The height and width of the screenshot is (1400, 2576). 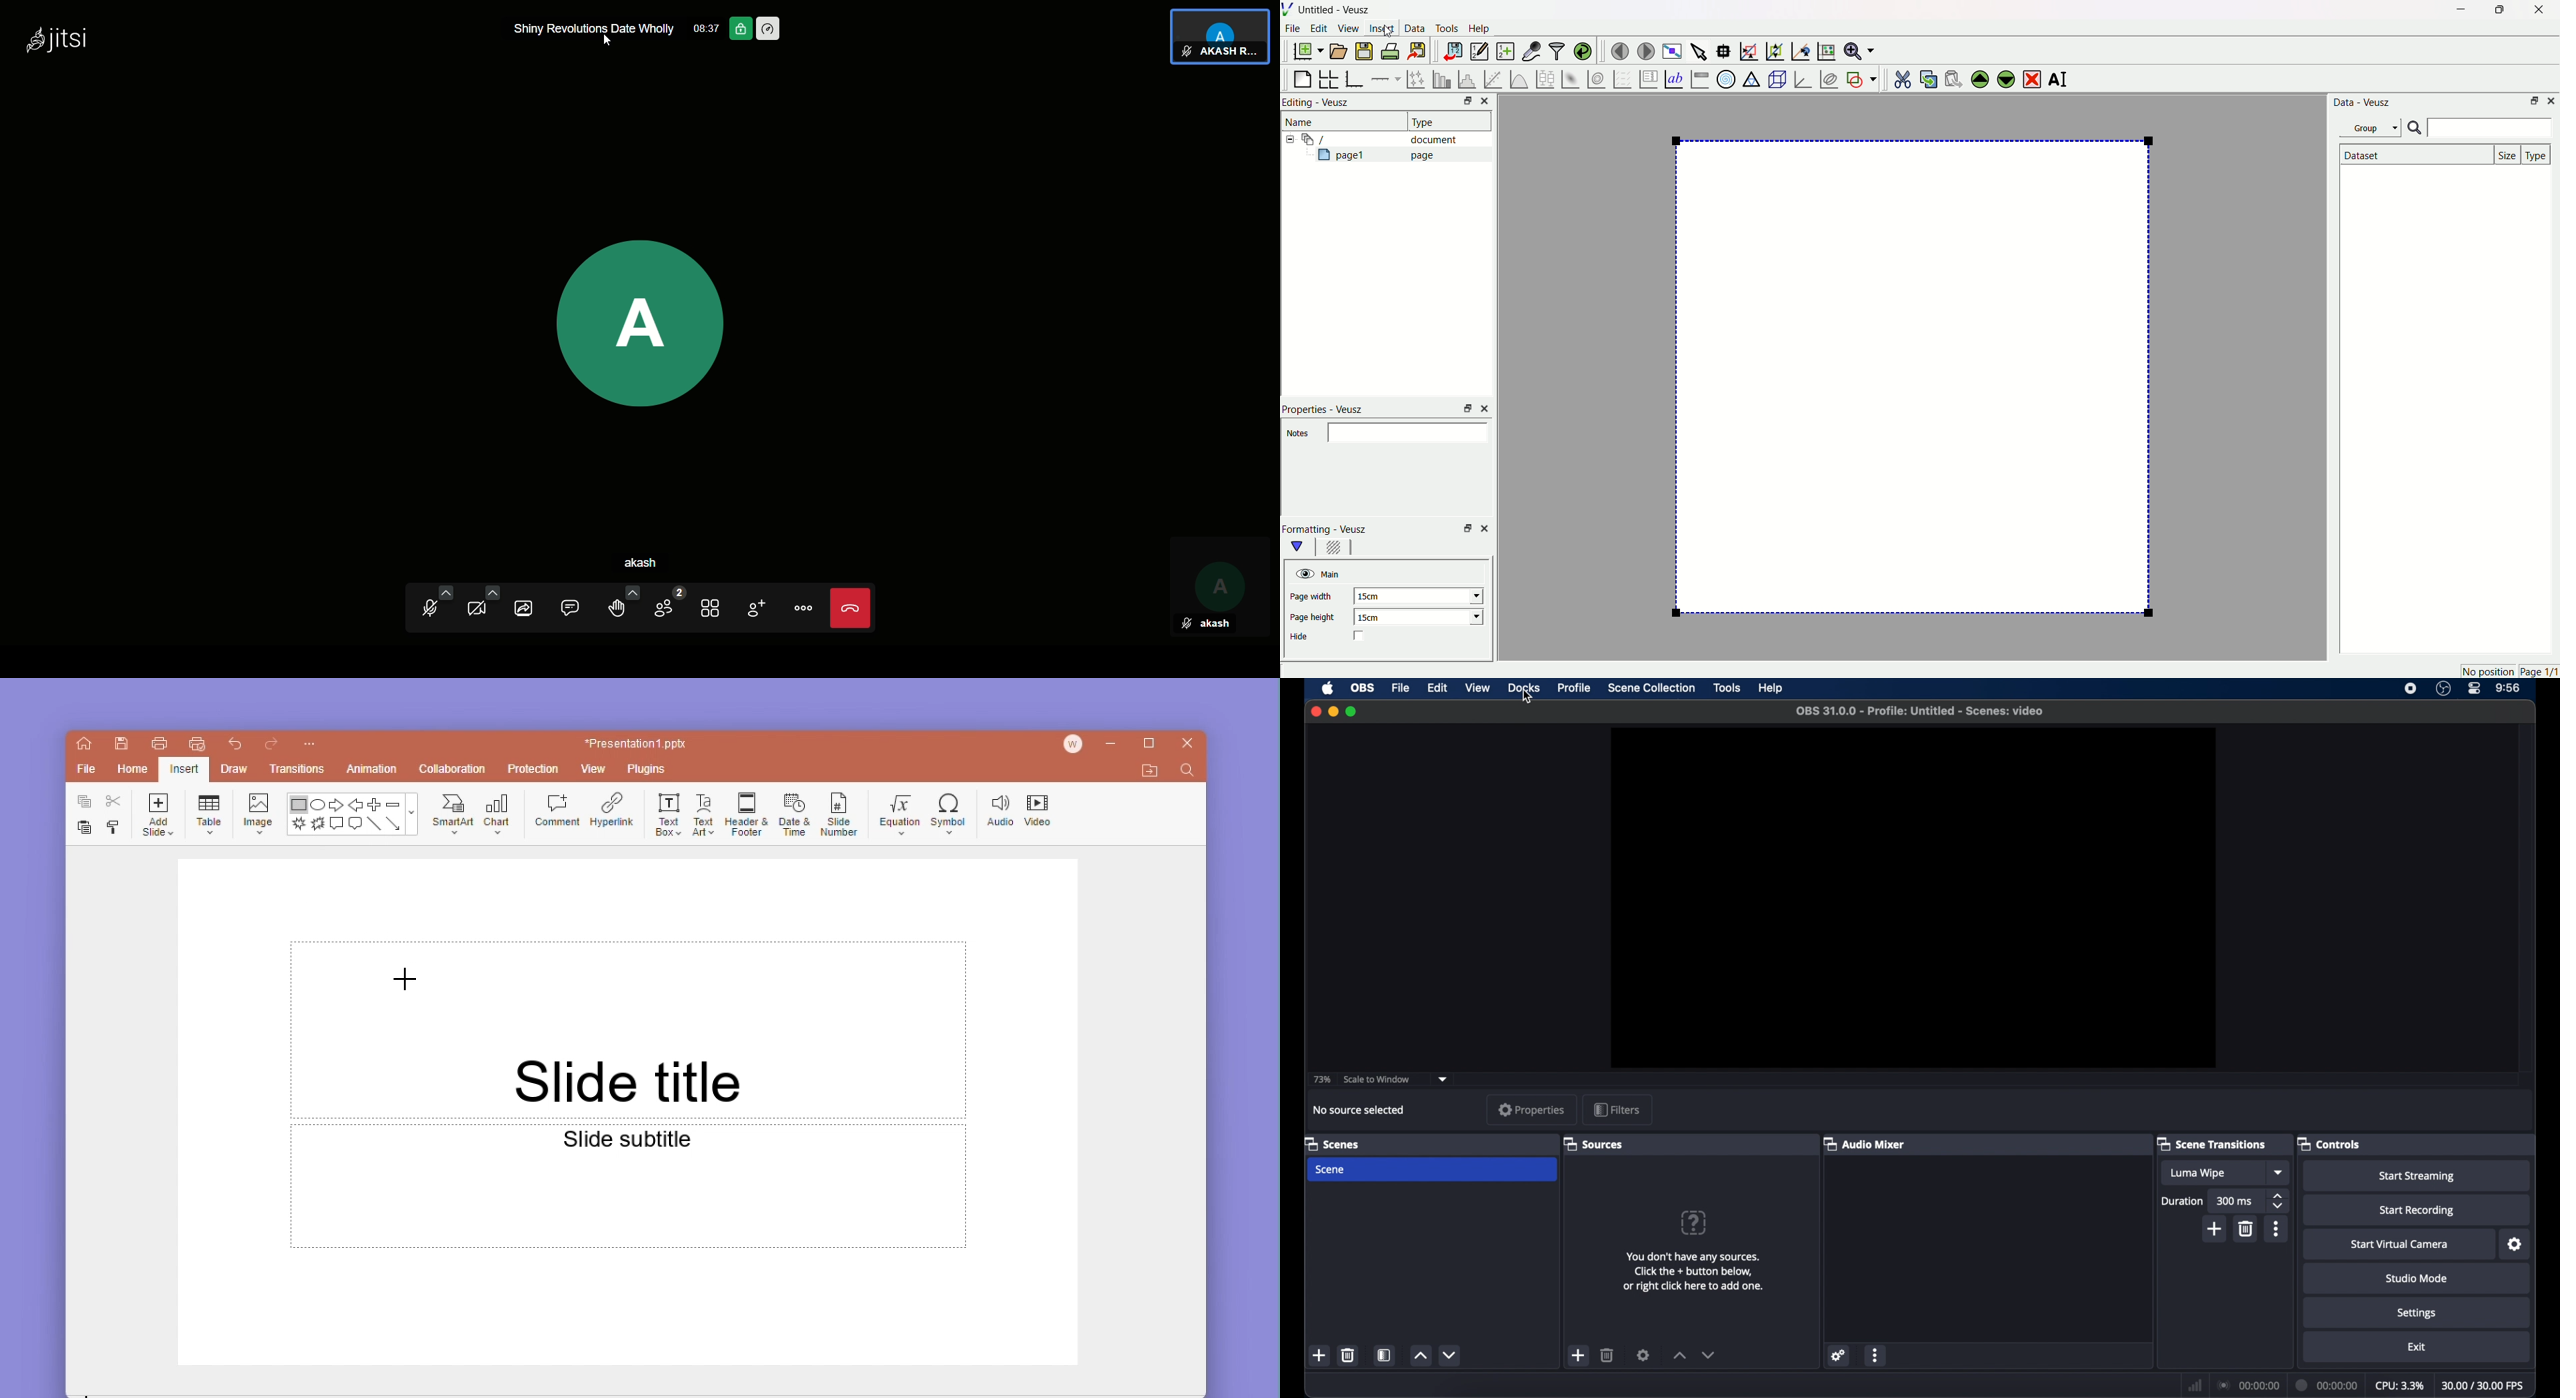 What do you see at coordinates (2443, 689) in the screenshot?
I see `obs studio` at bounding box center [2443, 689].